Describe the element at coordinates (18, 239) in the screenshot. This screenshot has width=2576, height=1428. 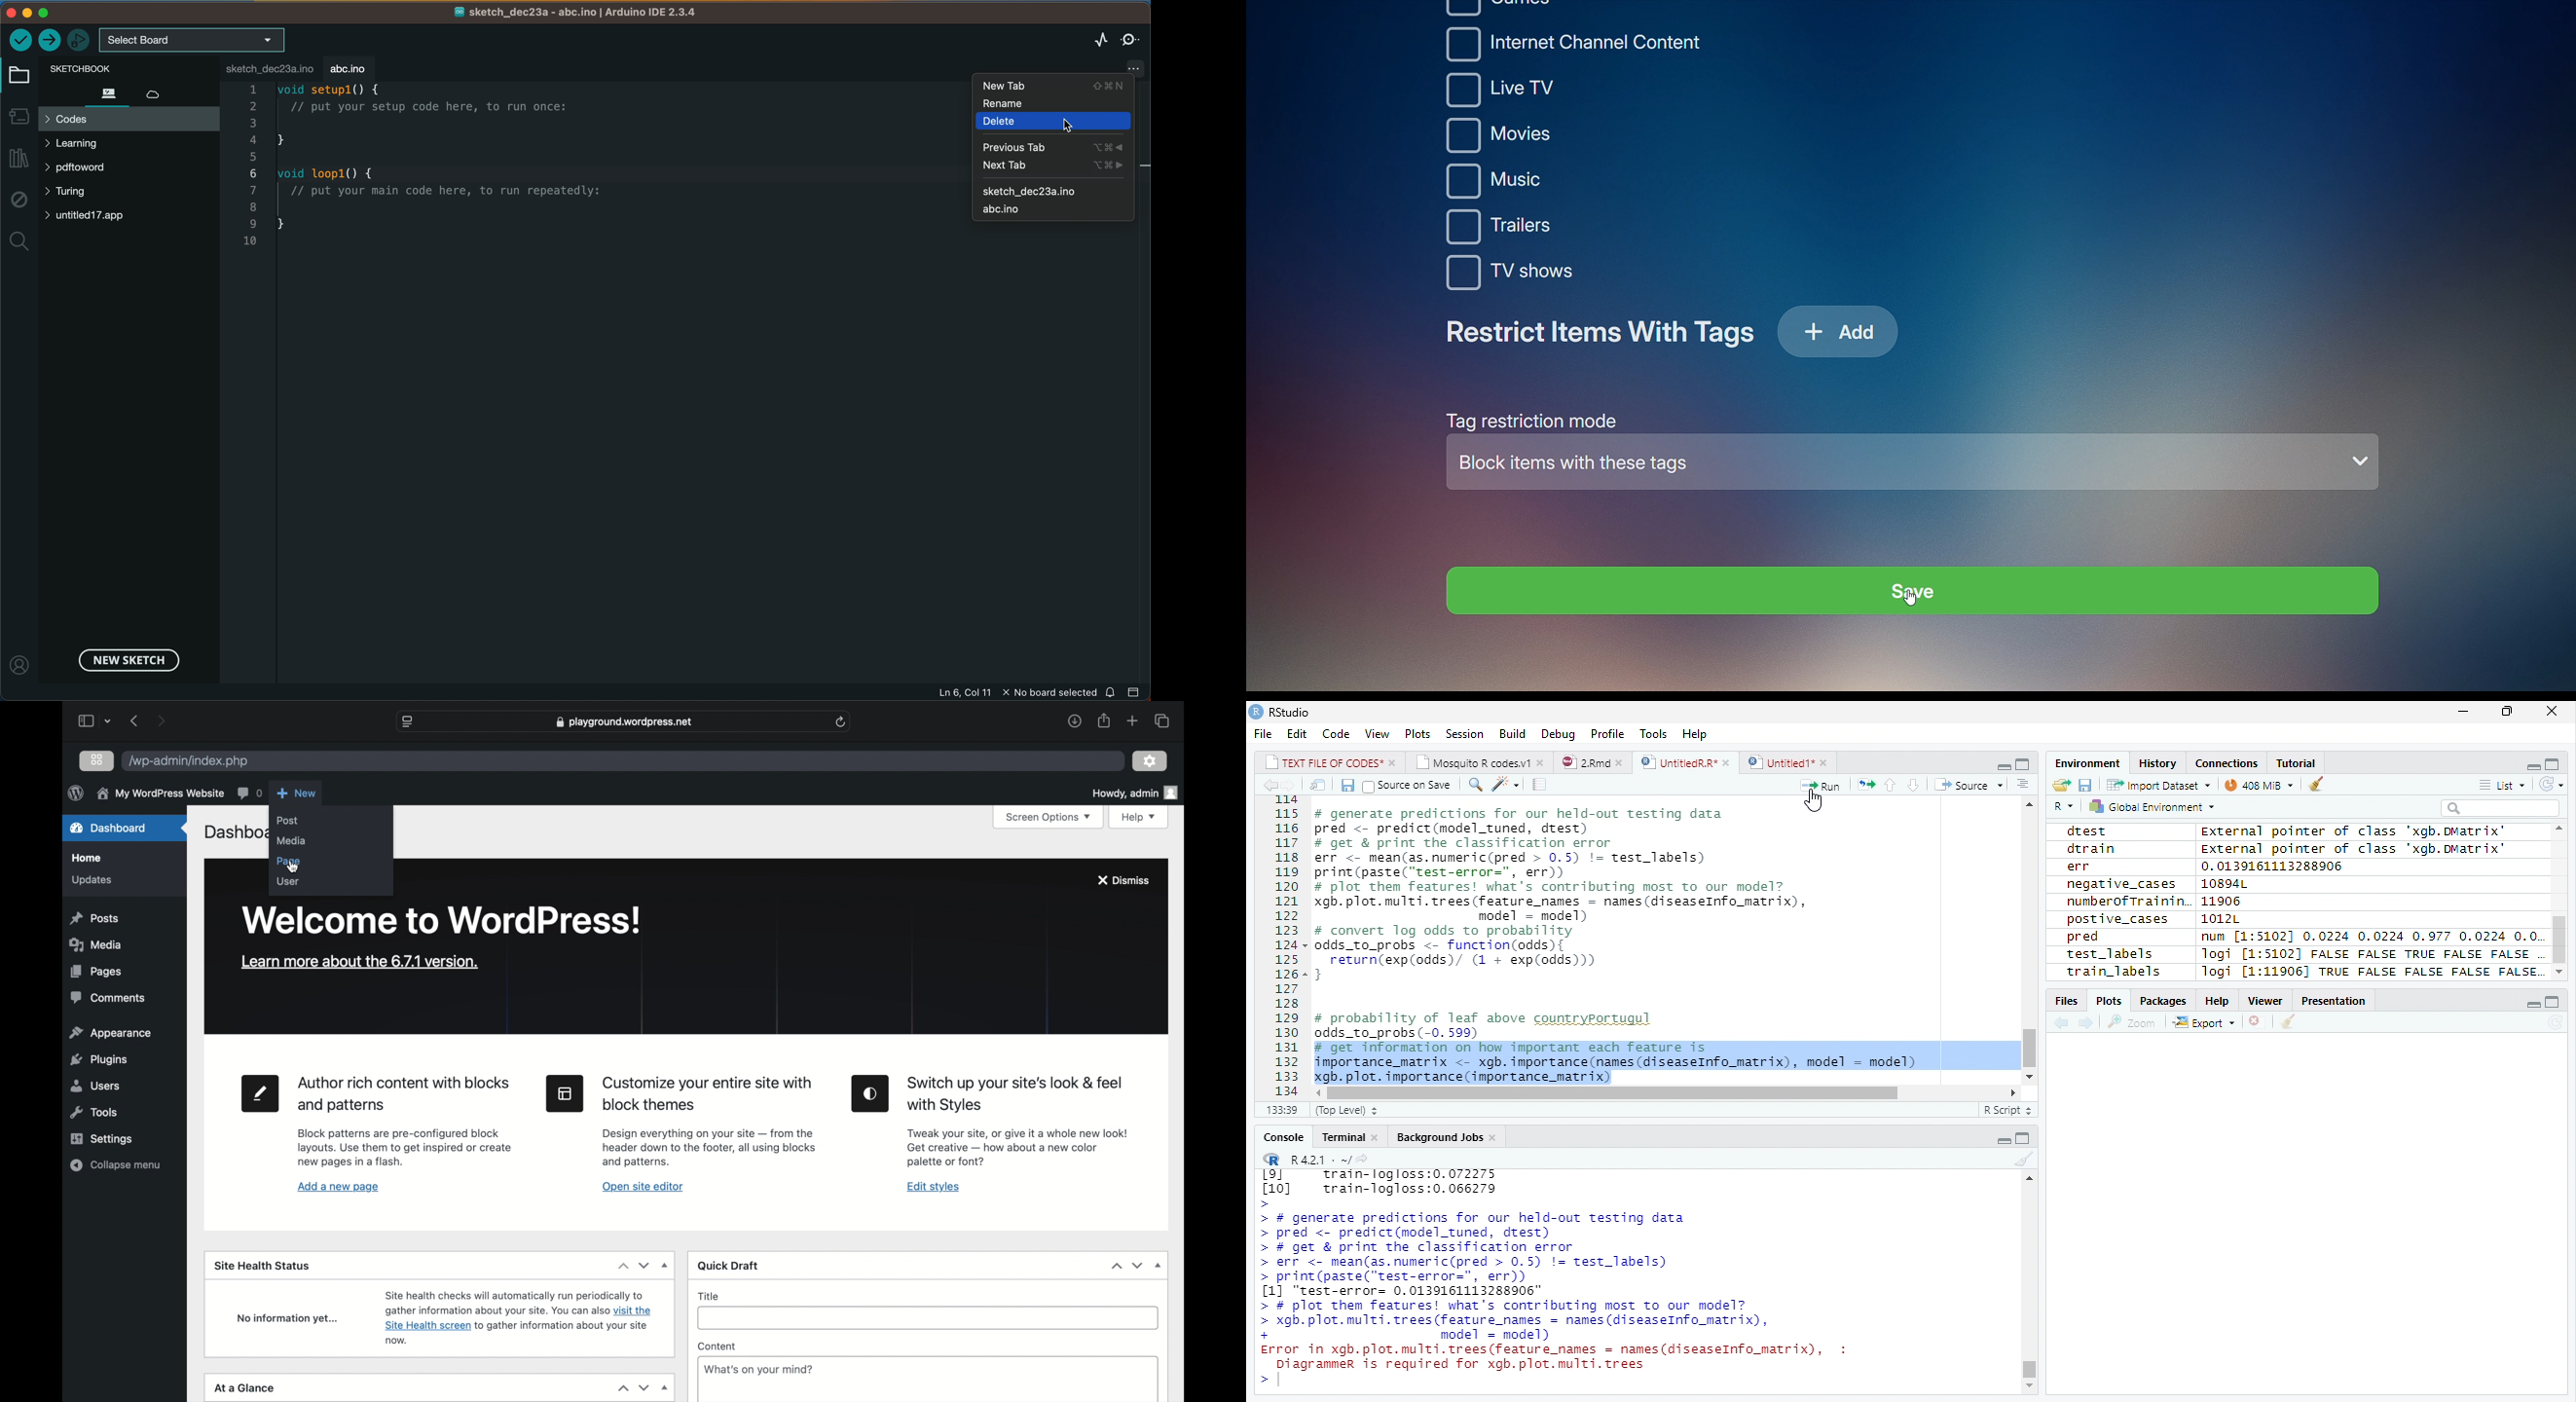
I see `search` at that location.